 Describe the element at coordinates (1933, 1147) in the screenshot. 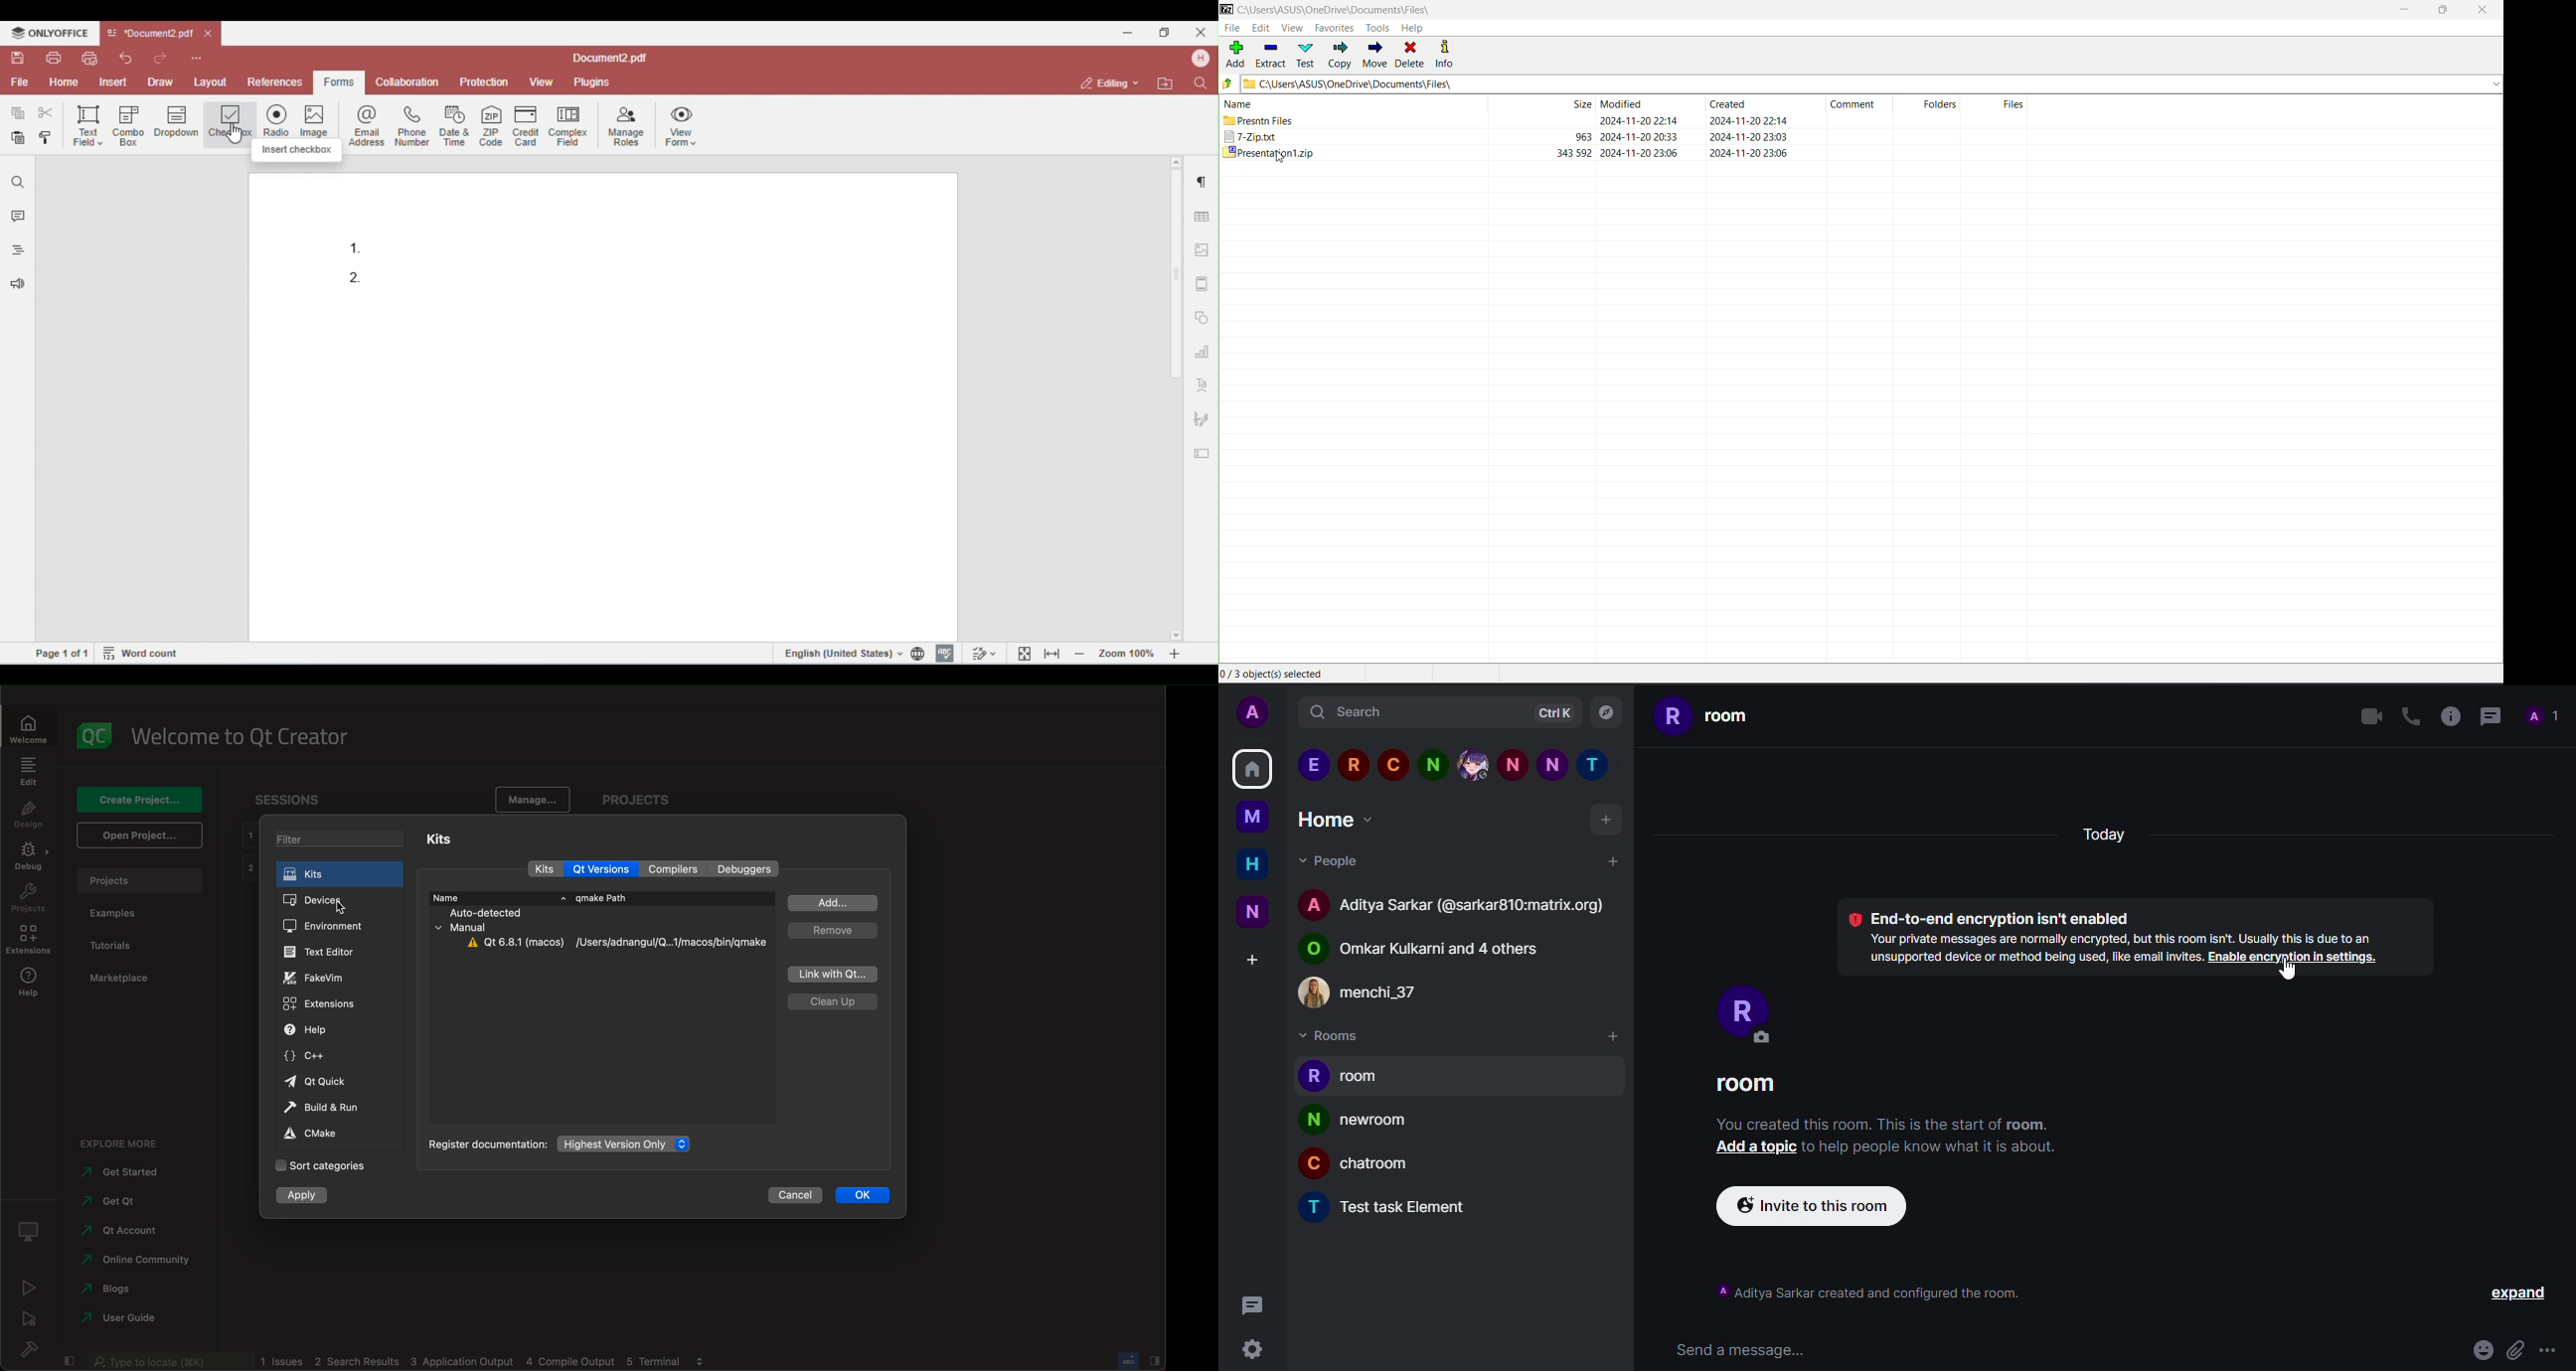

I see `info` at that location.